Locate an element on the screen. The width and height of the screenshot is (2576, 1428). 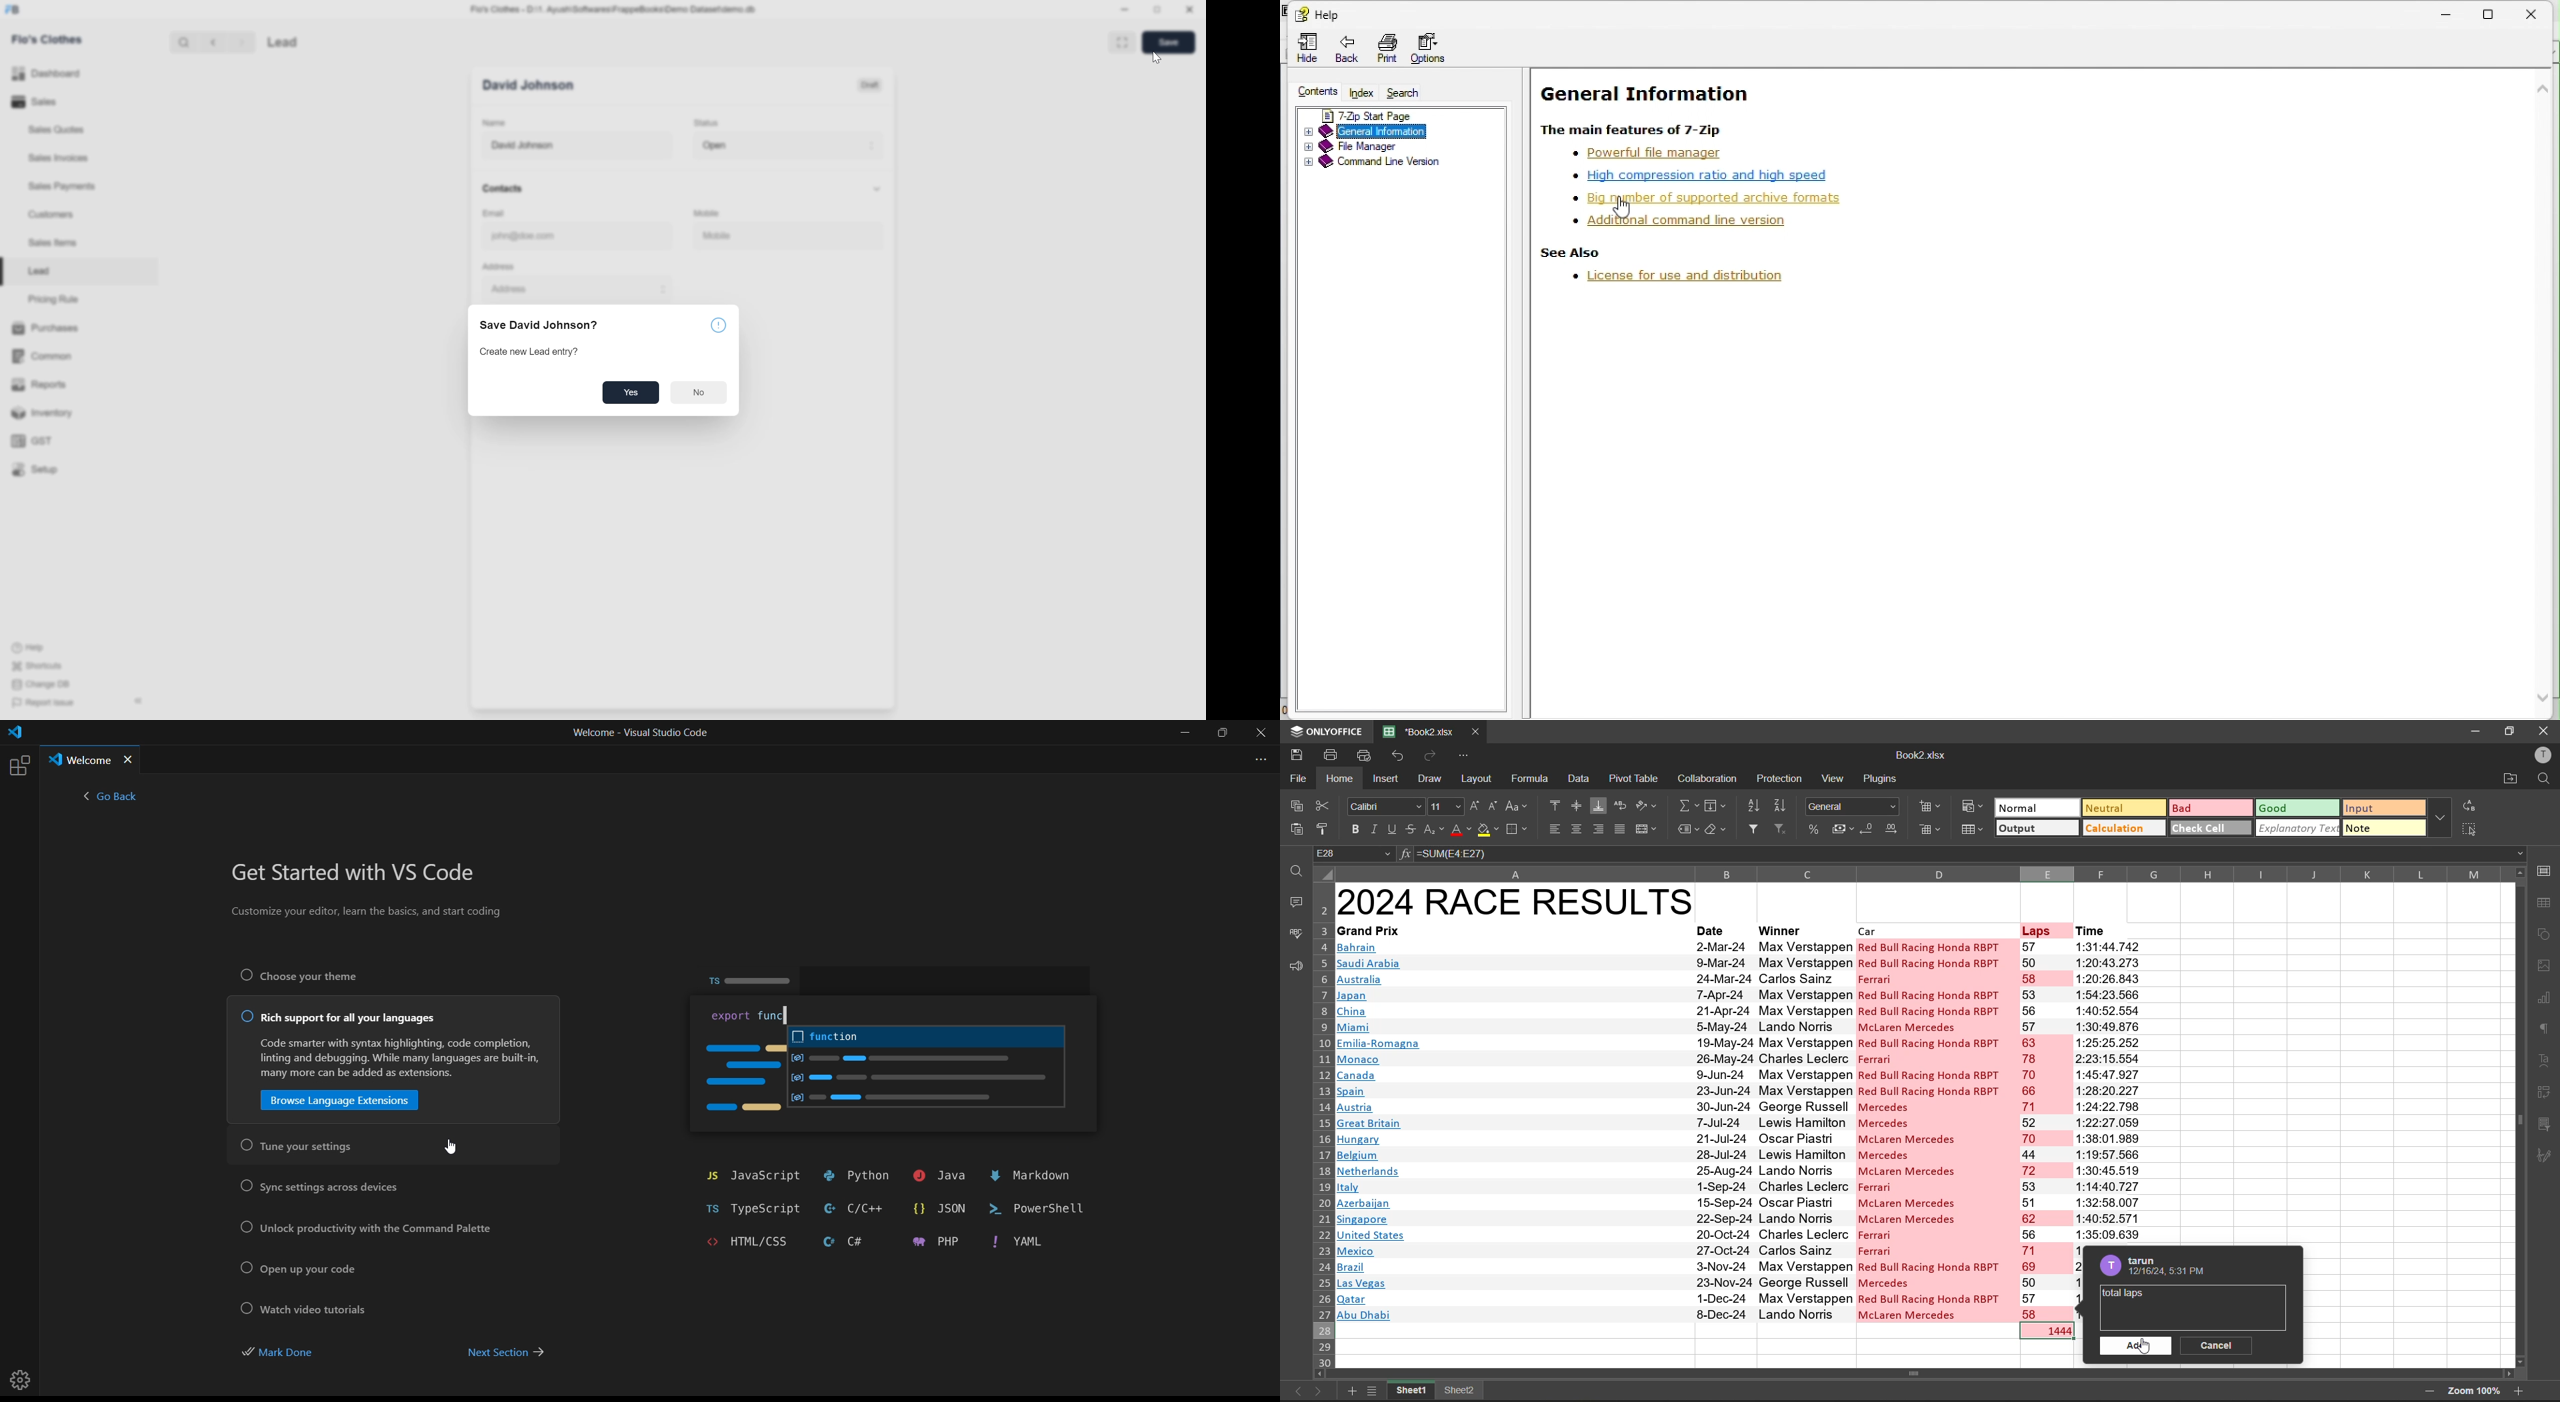
filename is located at coordinates (1417, 730).